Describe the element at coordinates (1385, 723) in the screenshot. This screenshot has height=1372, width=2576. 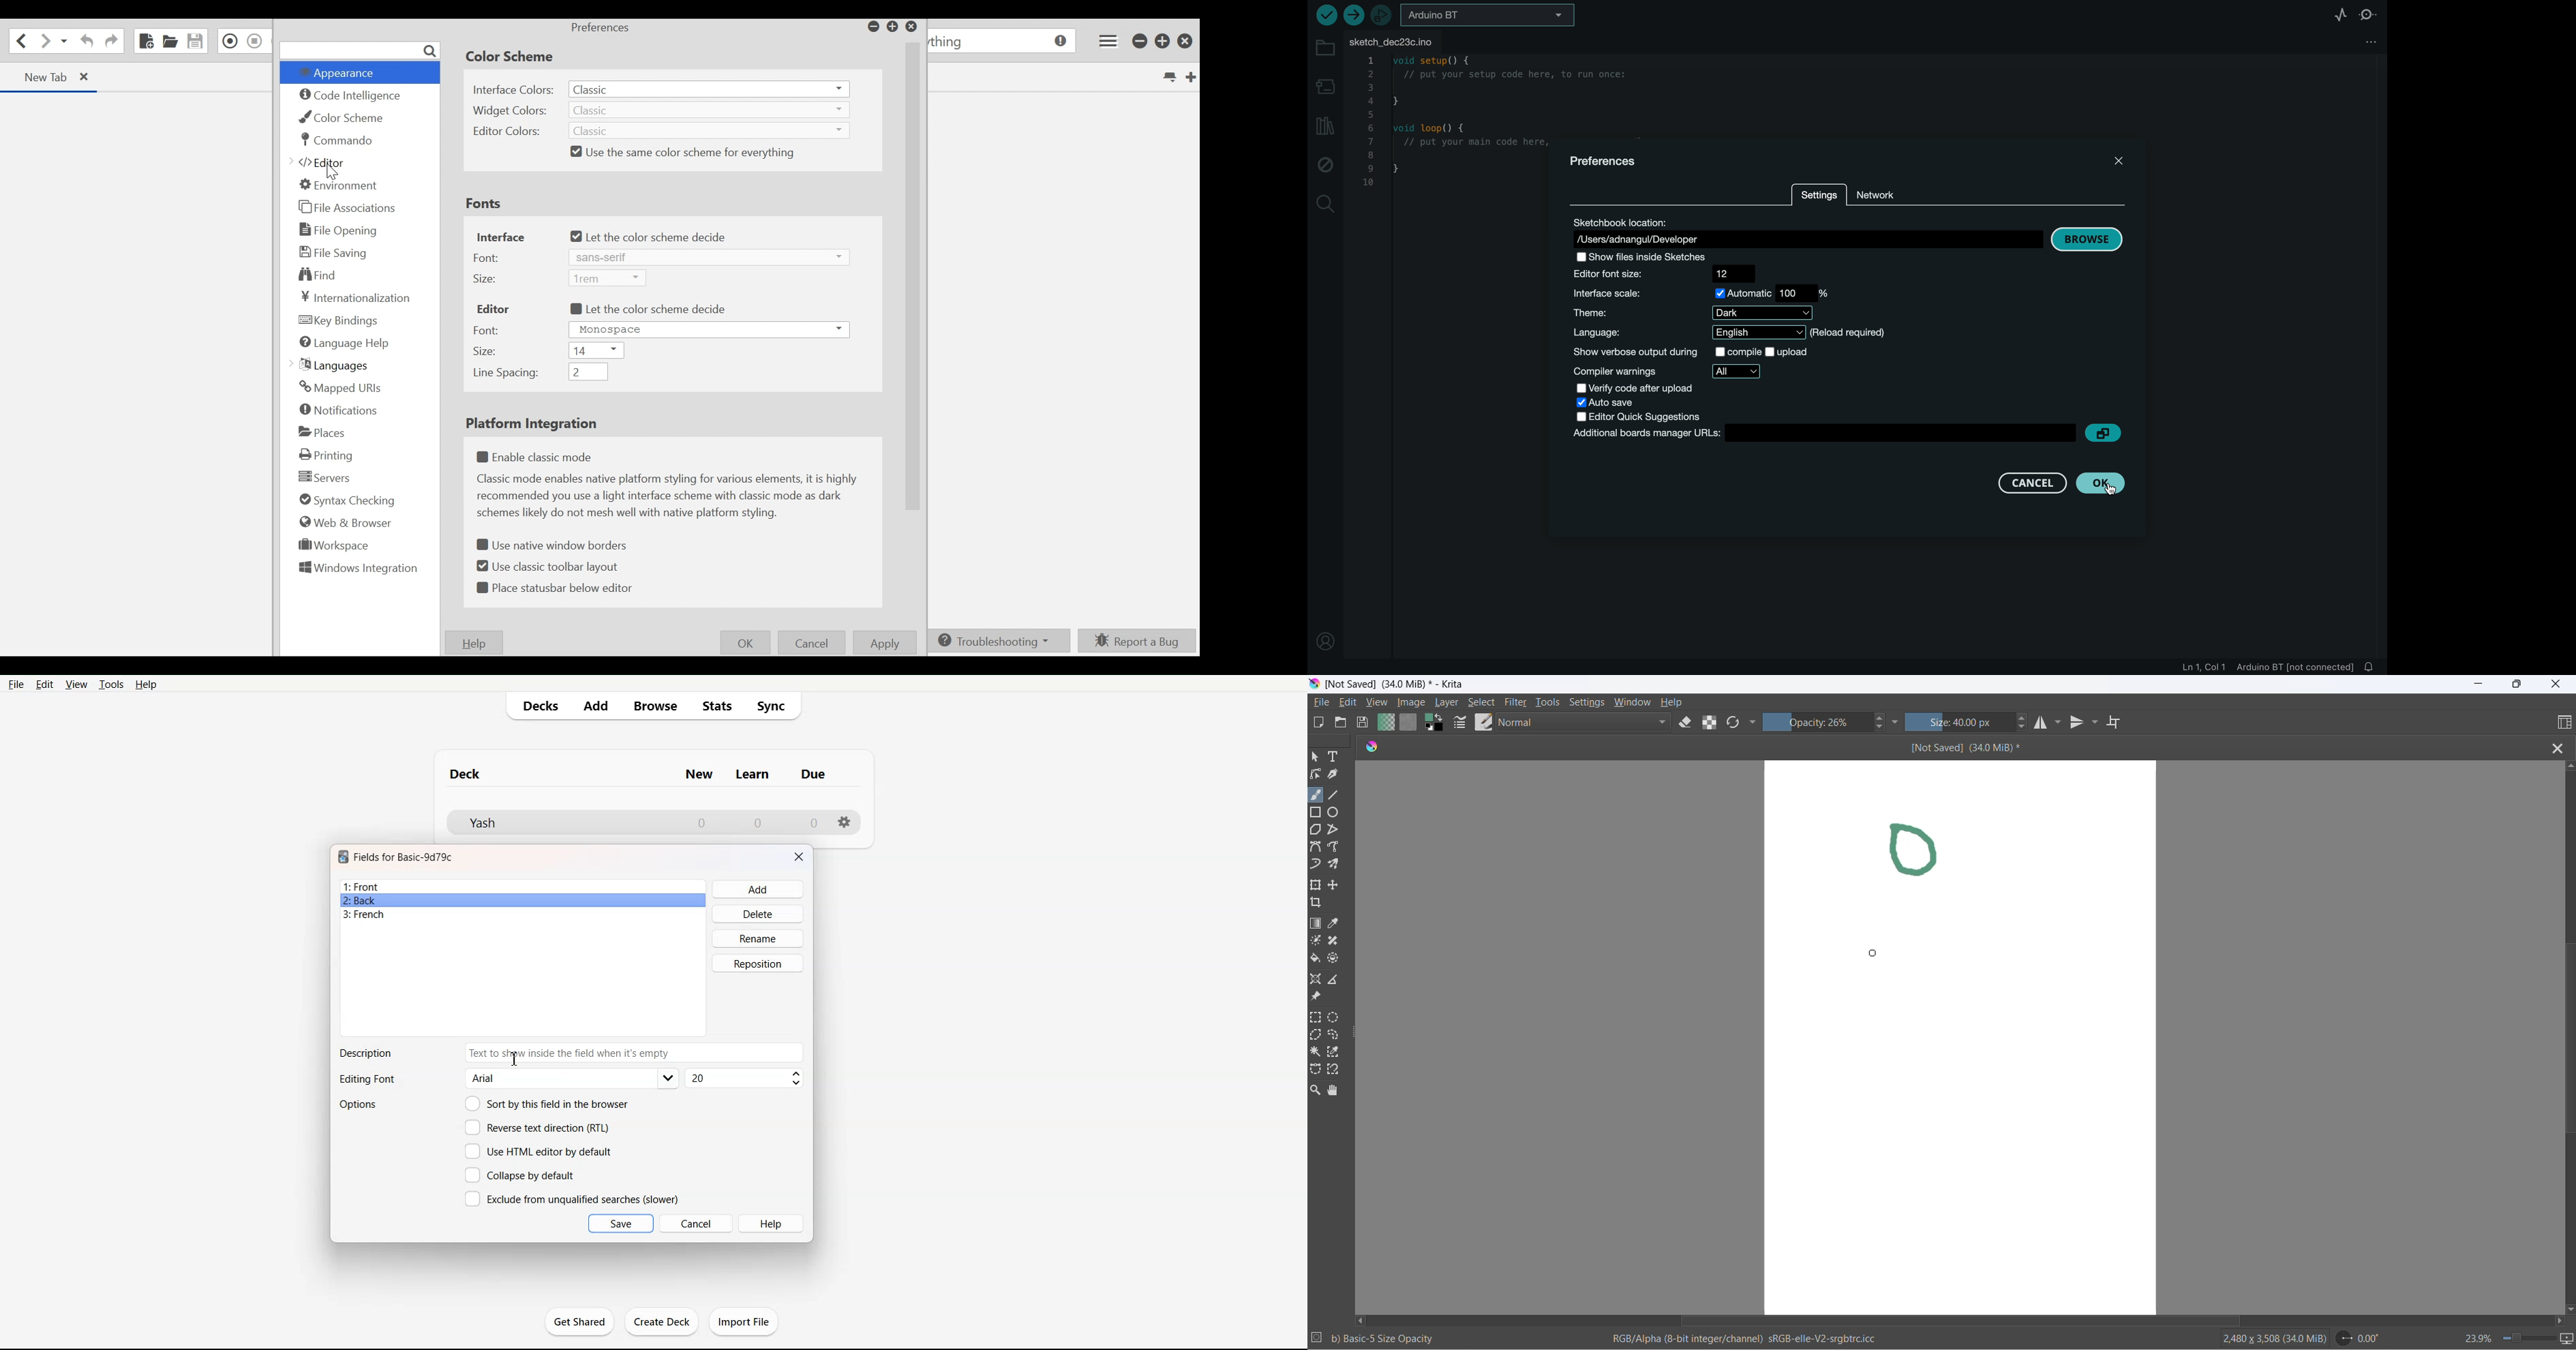
I see `fill gradients` at that location.